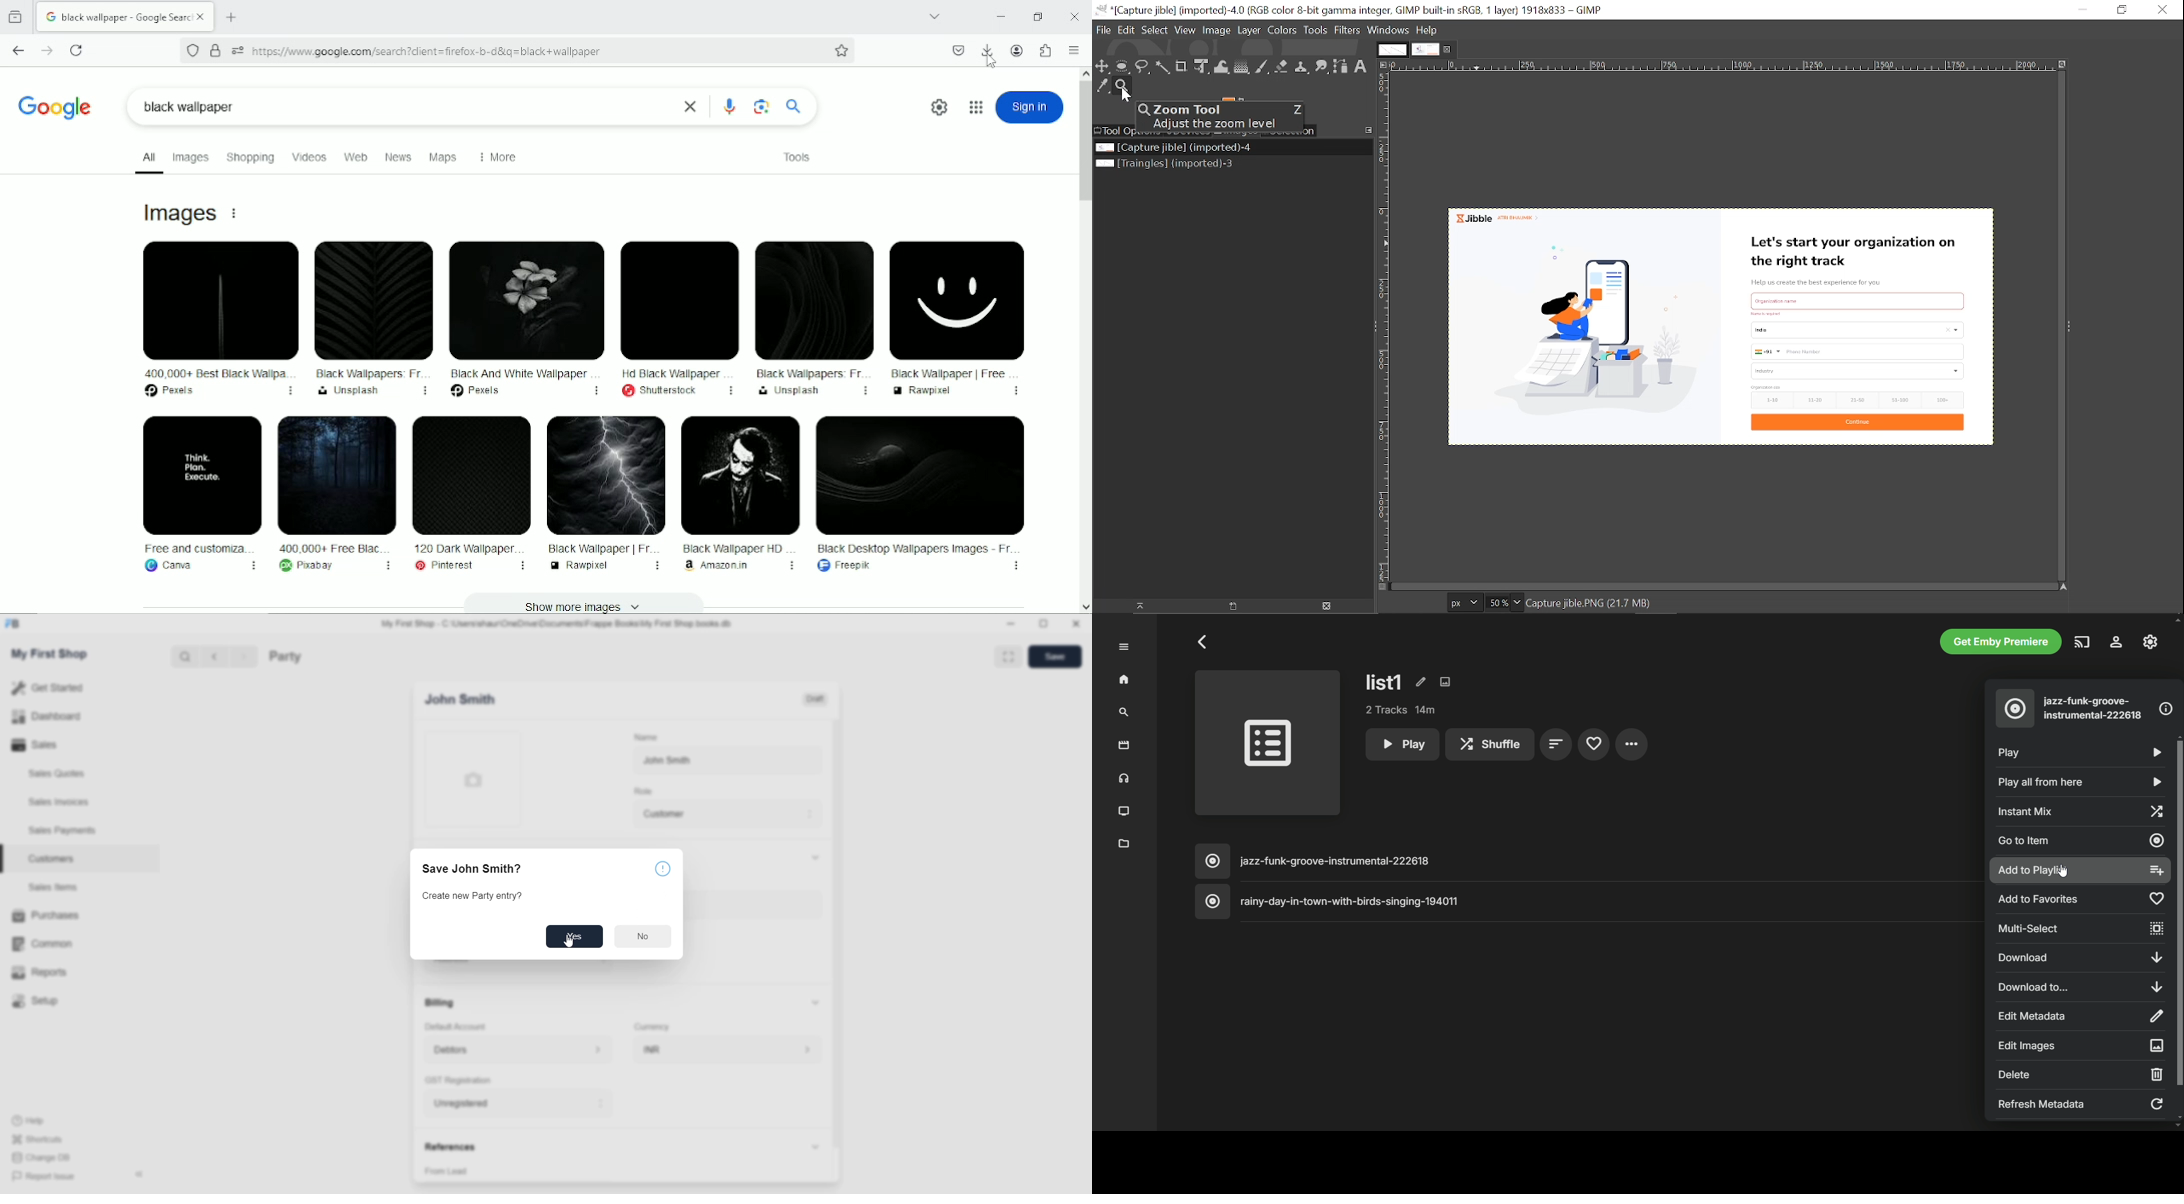  Describe the element at coordinates (243, 657) in the screenshot. I see `go forward` at that location.